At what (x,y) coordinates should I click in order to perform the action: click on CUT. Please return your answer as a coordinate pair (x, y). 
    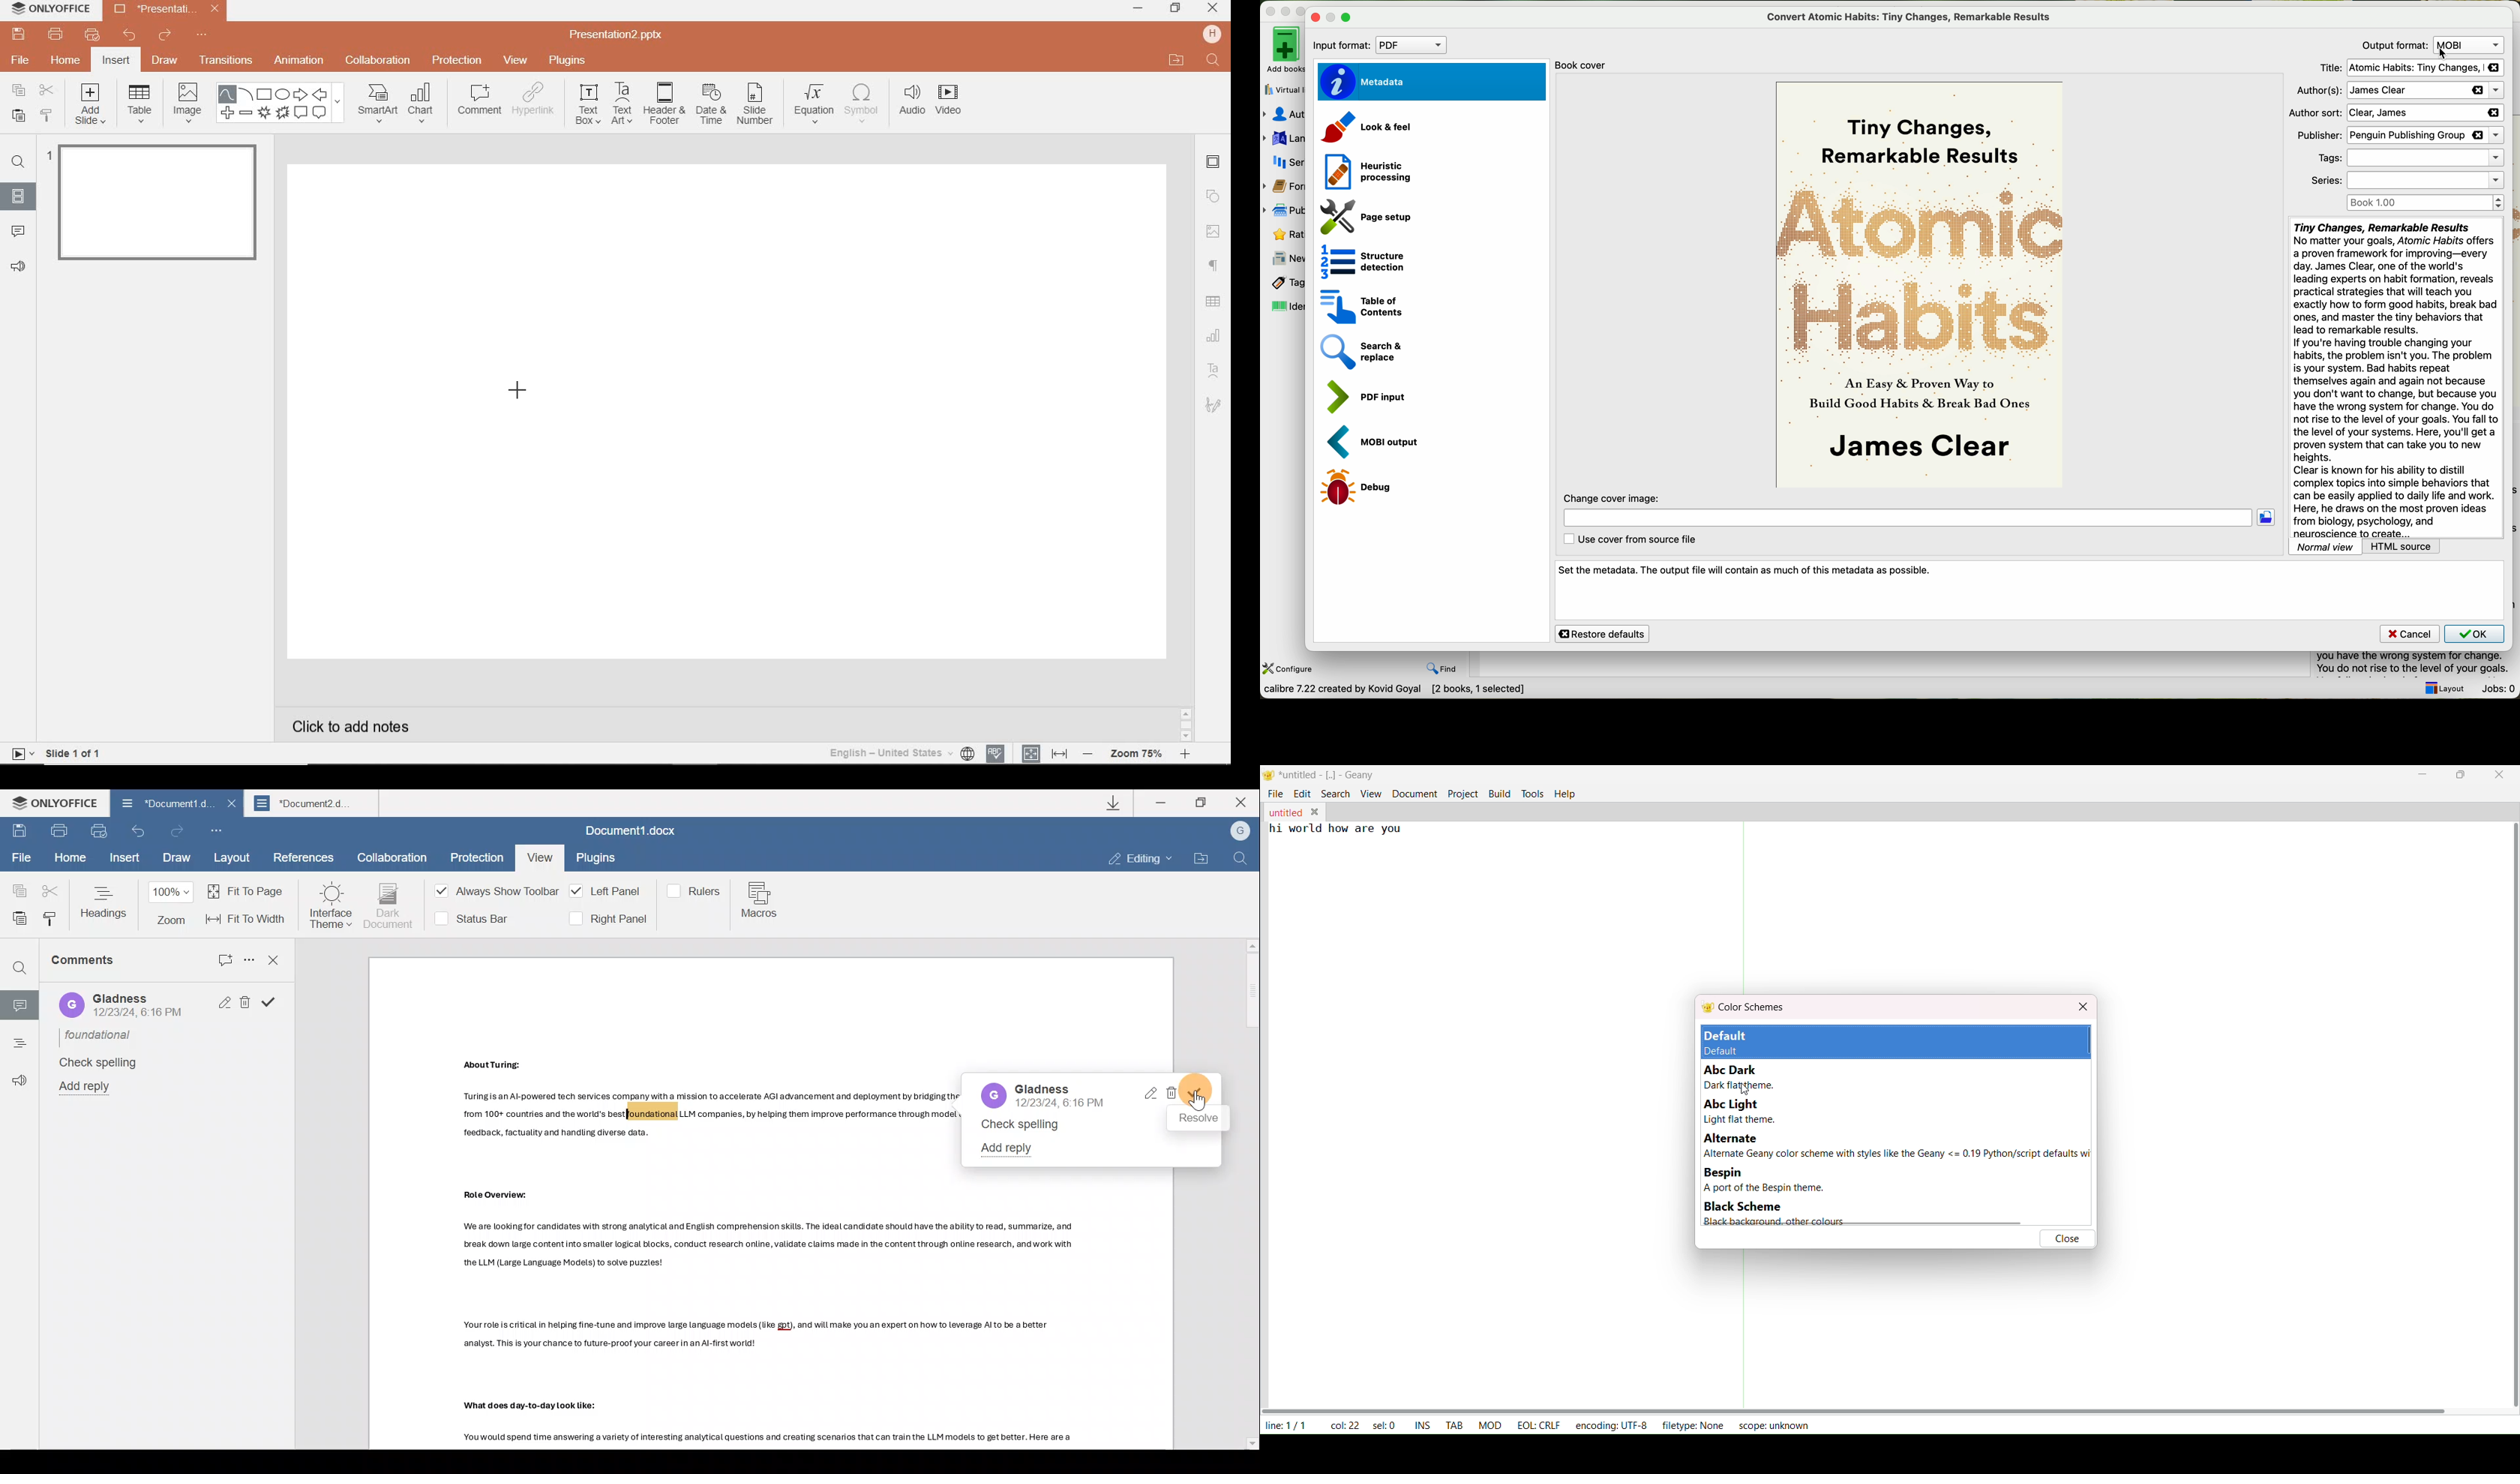
    Looking at the image, I should click on (46, 90).